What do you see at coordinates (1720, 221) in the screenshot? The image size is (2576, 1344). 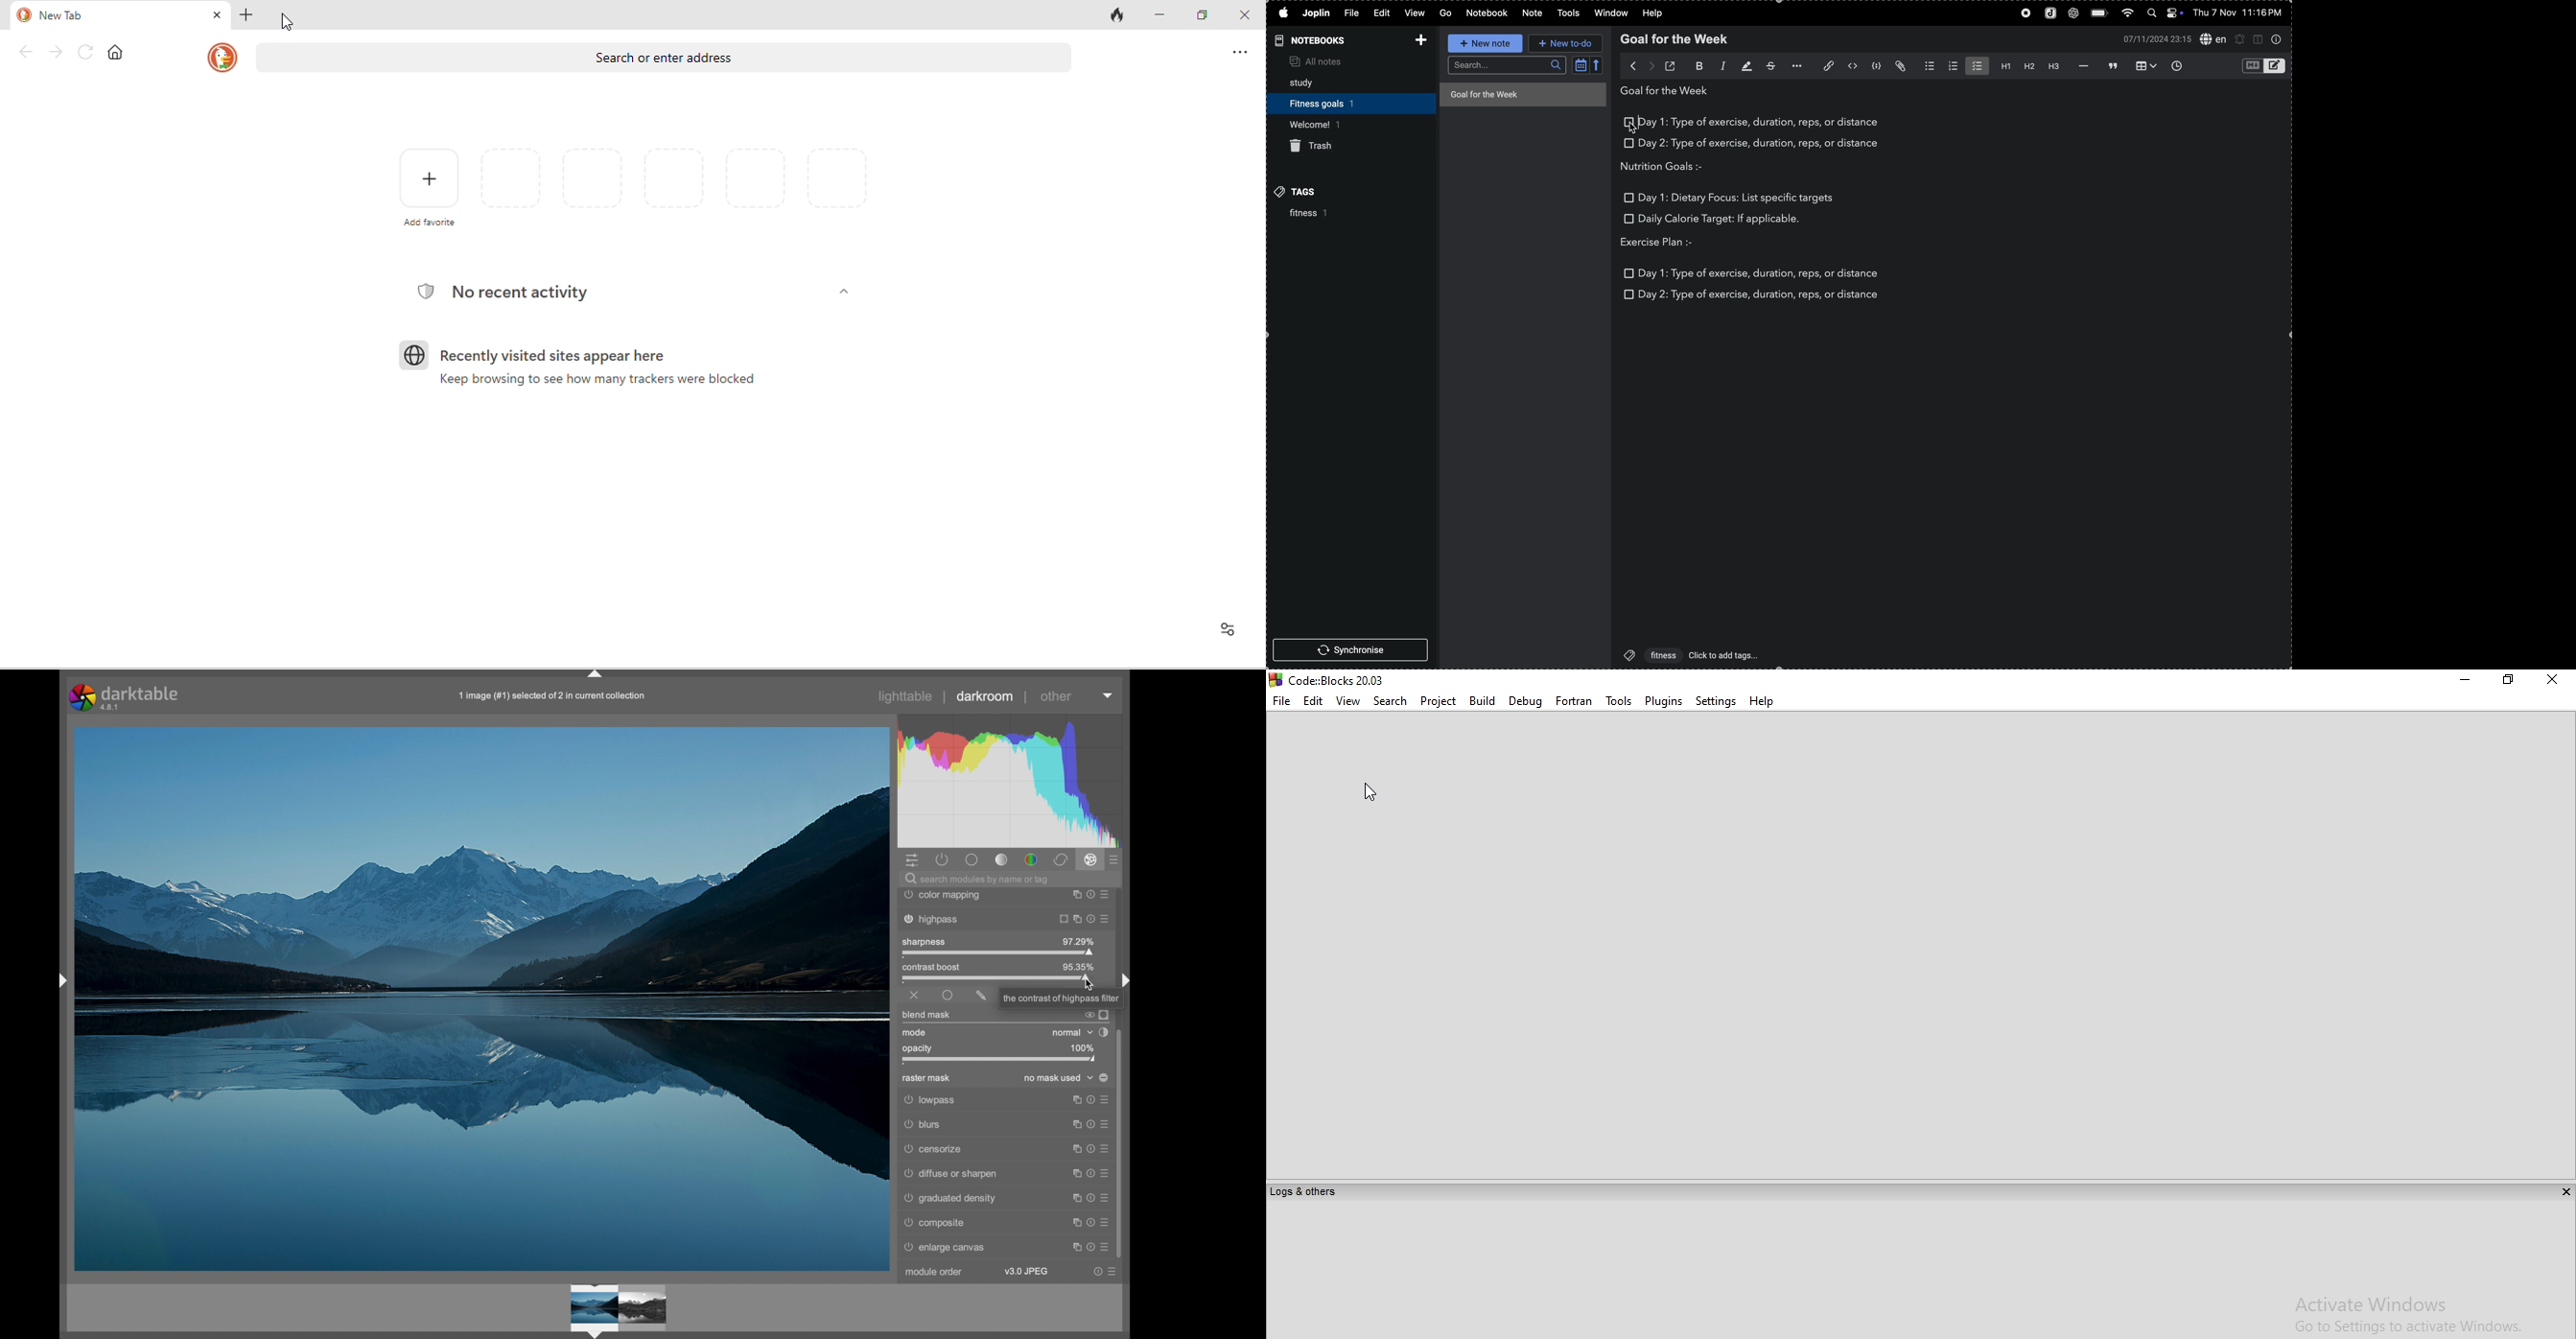 I see `daily calorie target: if applicable.` at bounding box center [1720, 221].